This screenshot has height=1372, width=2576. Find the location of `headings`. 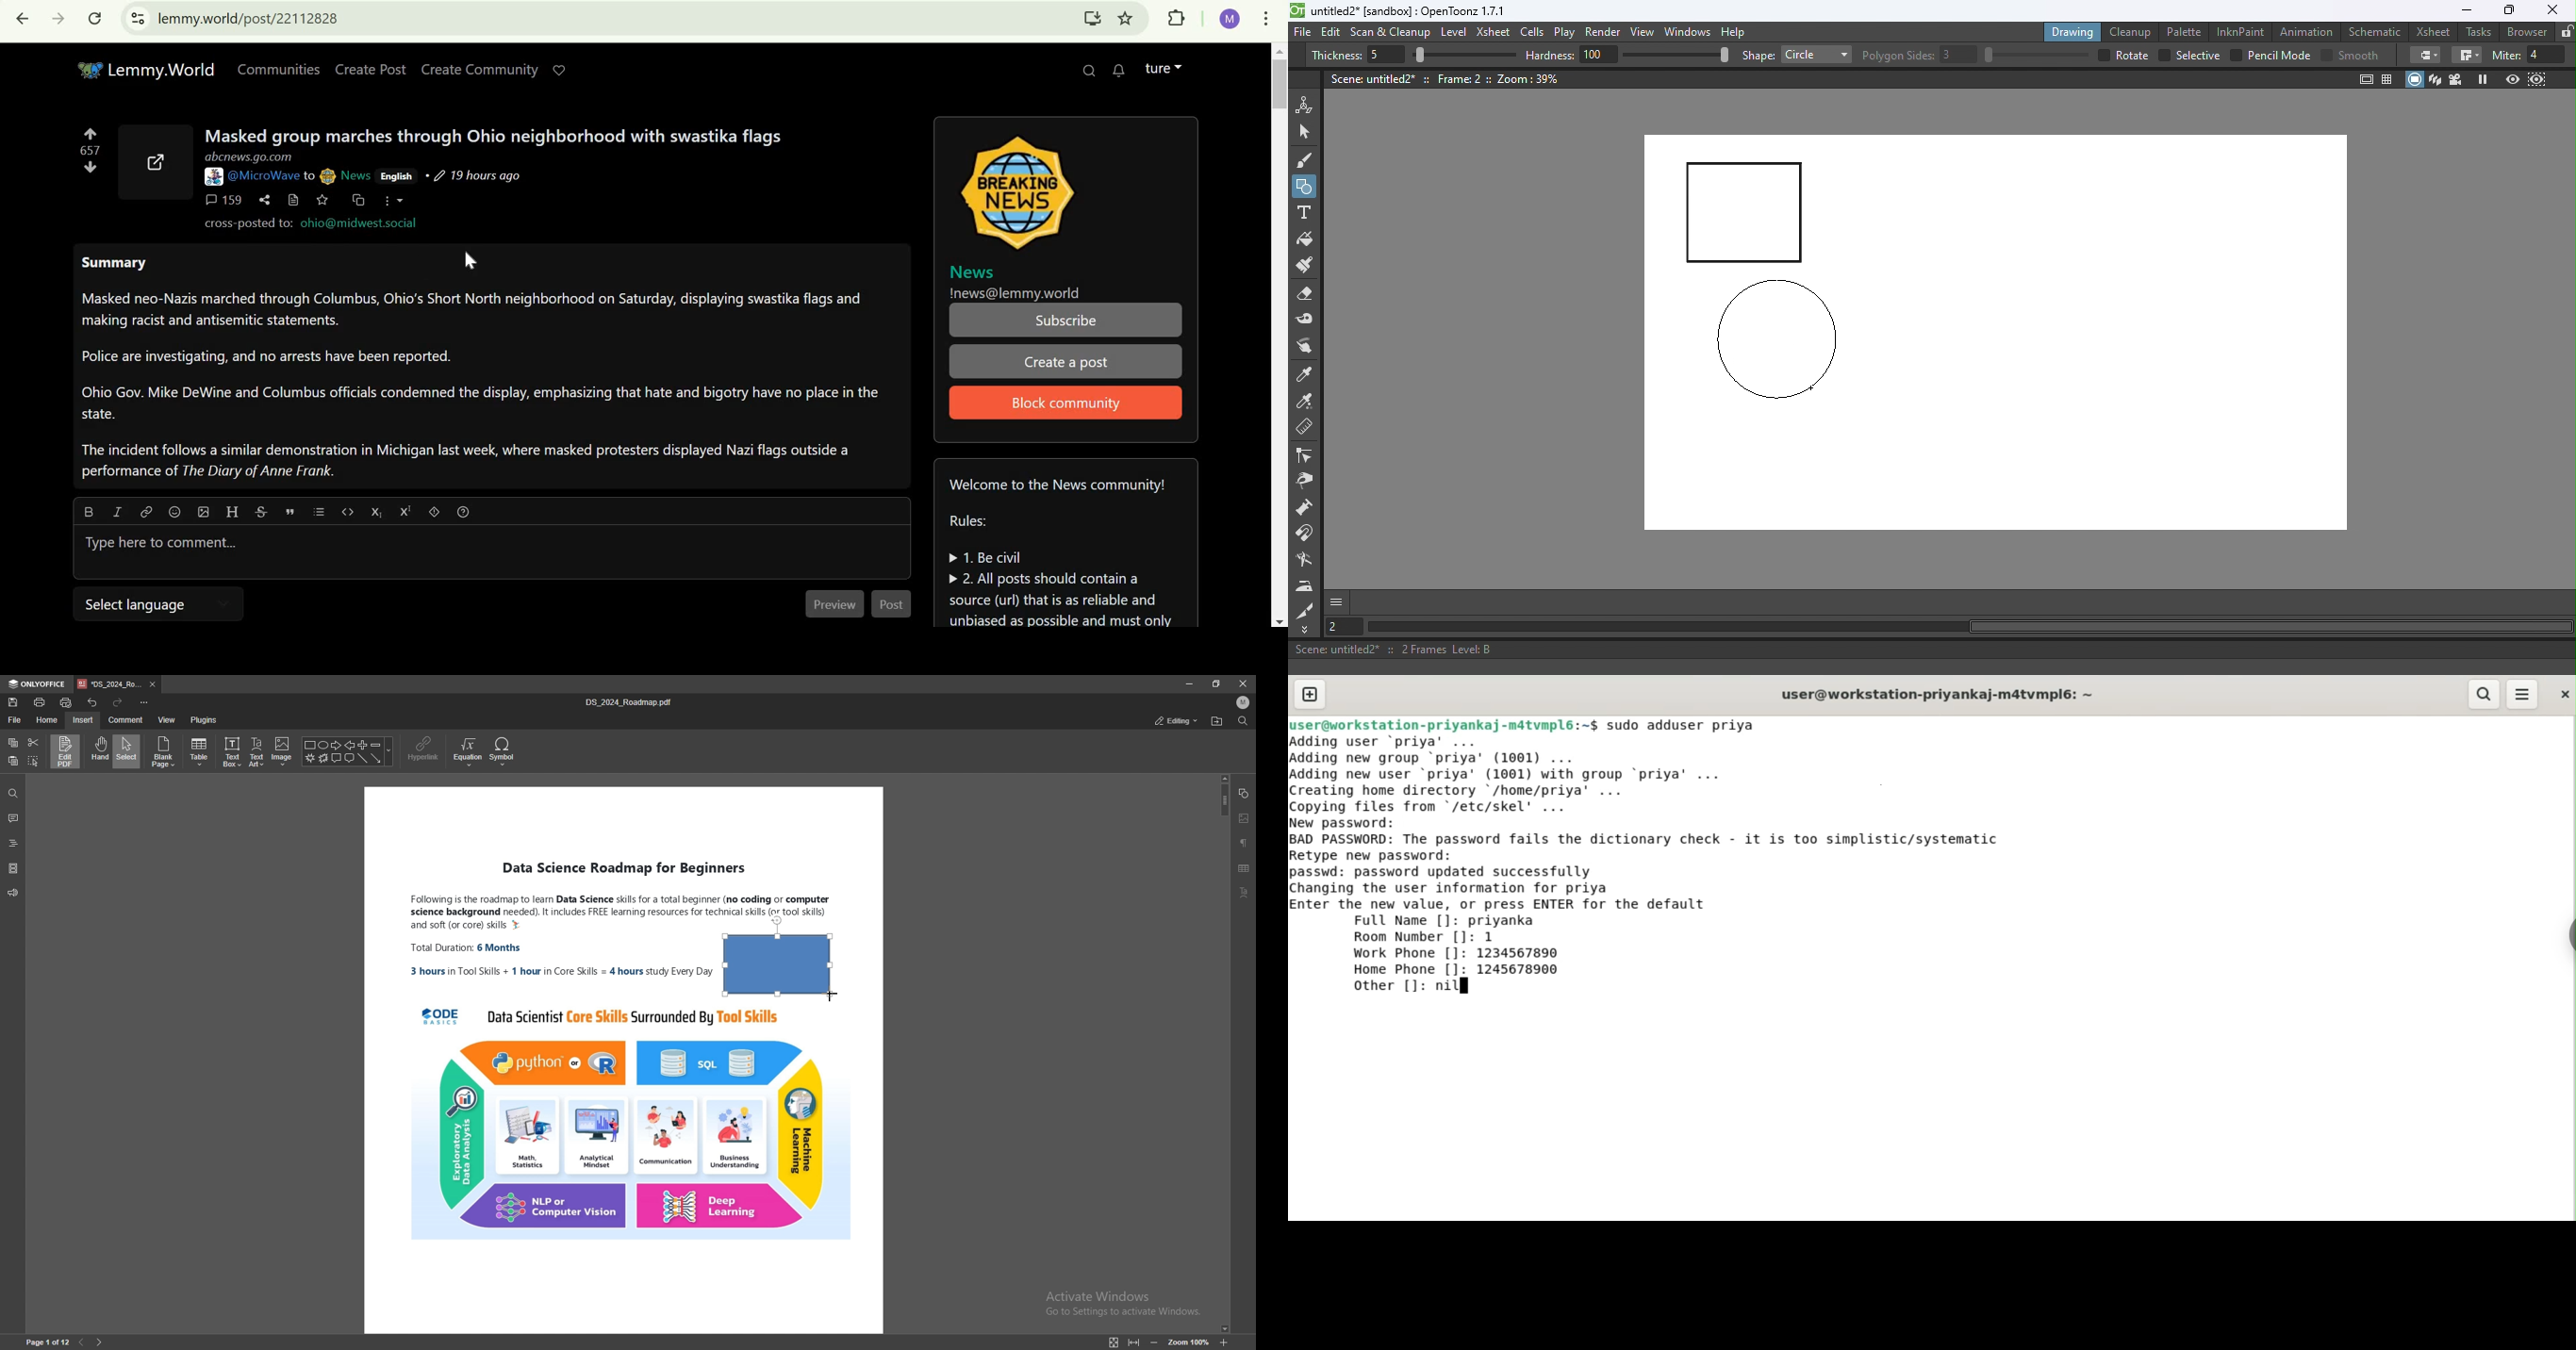

headings is located at coordinates (14, 841).